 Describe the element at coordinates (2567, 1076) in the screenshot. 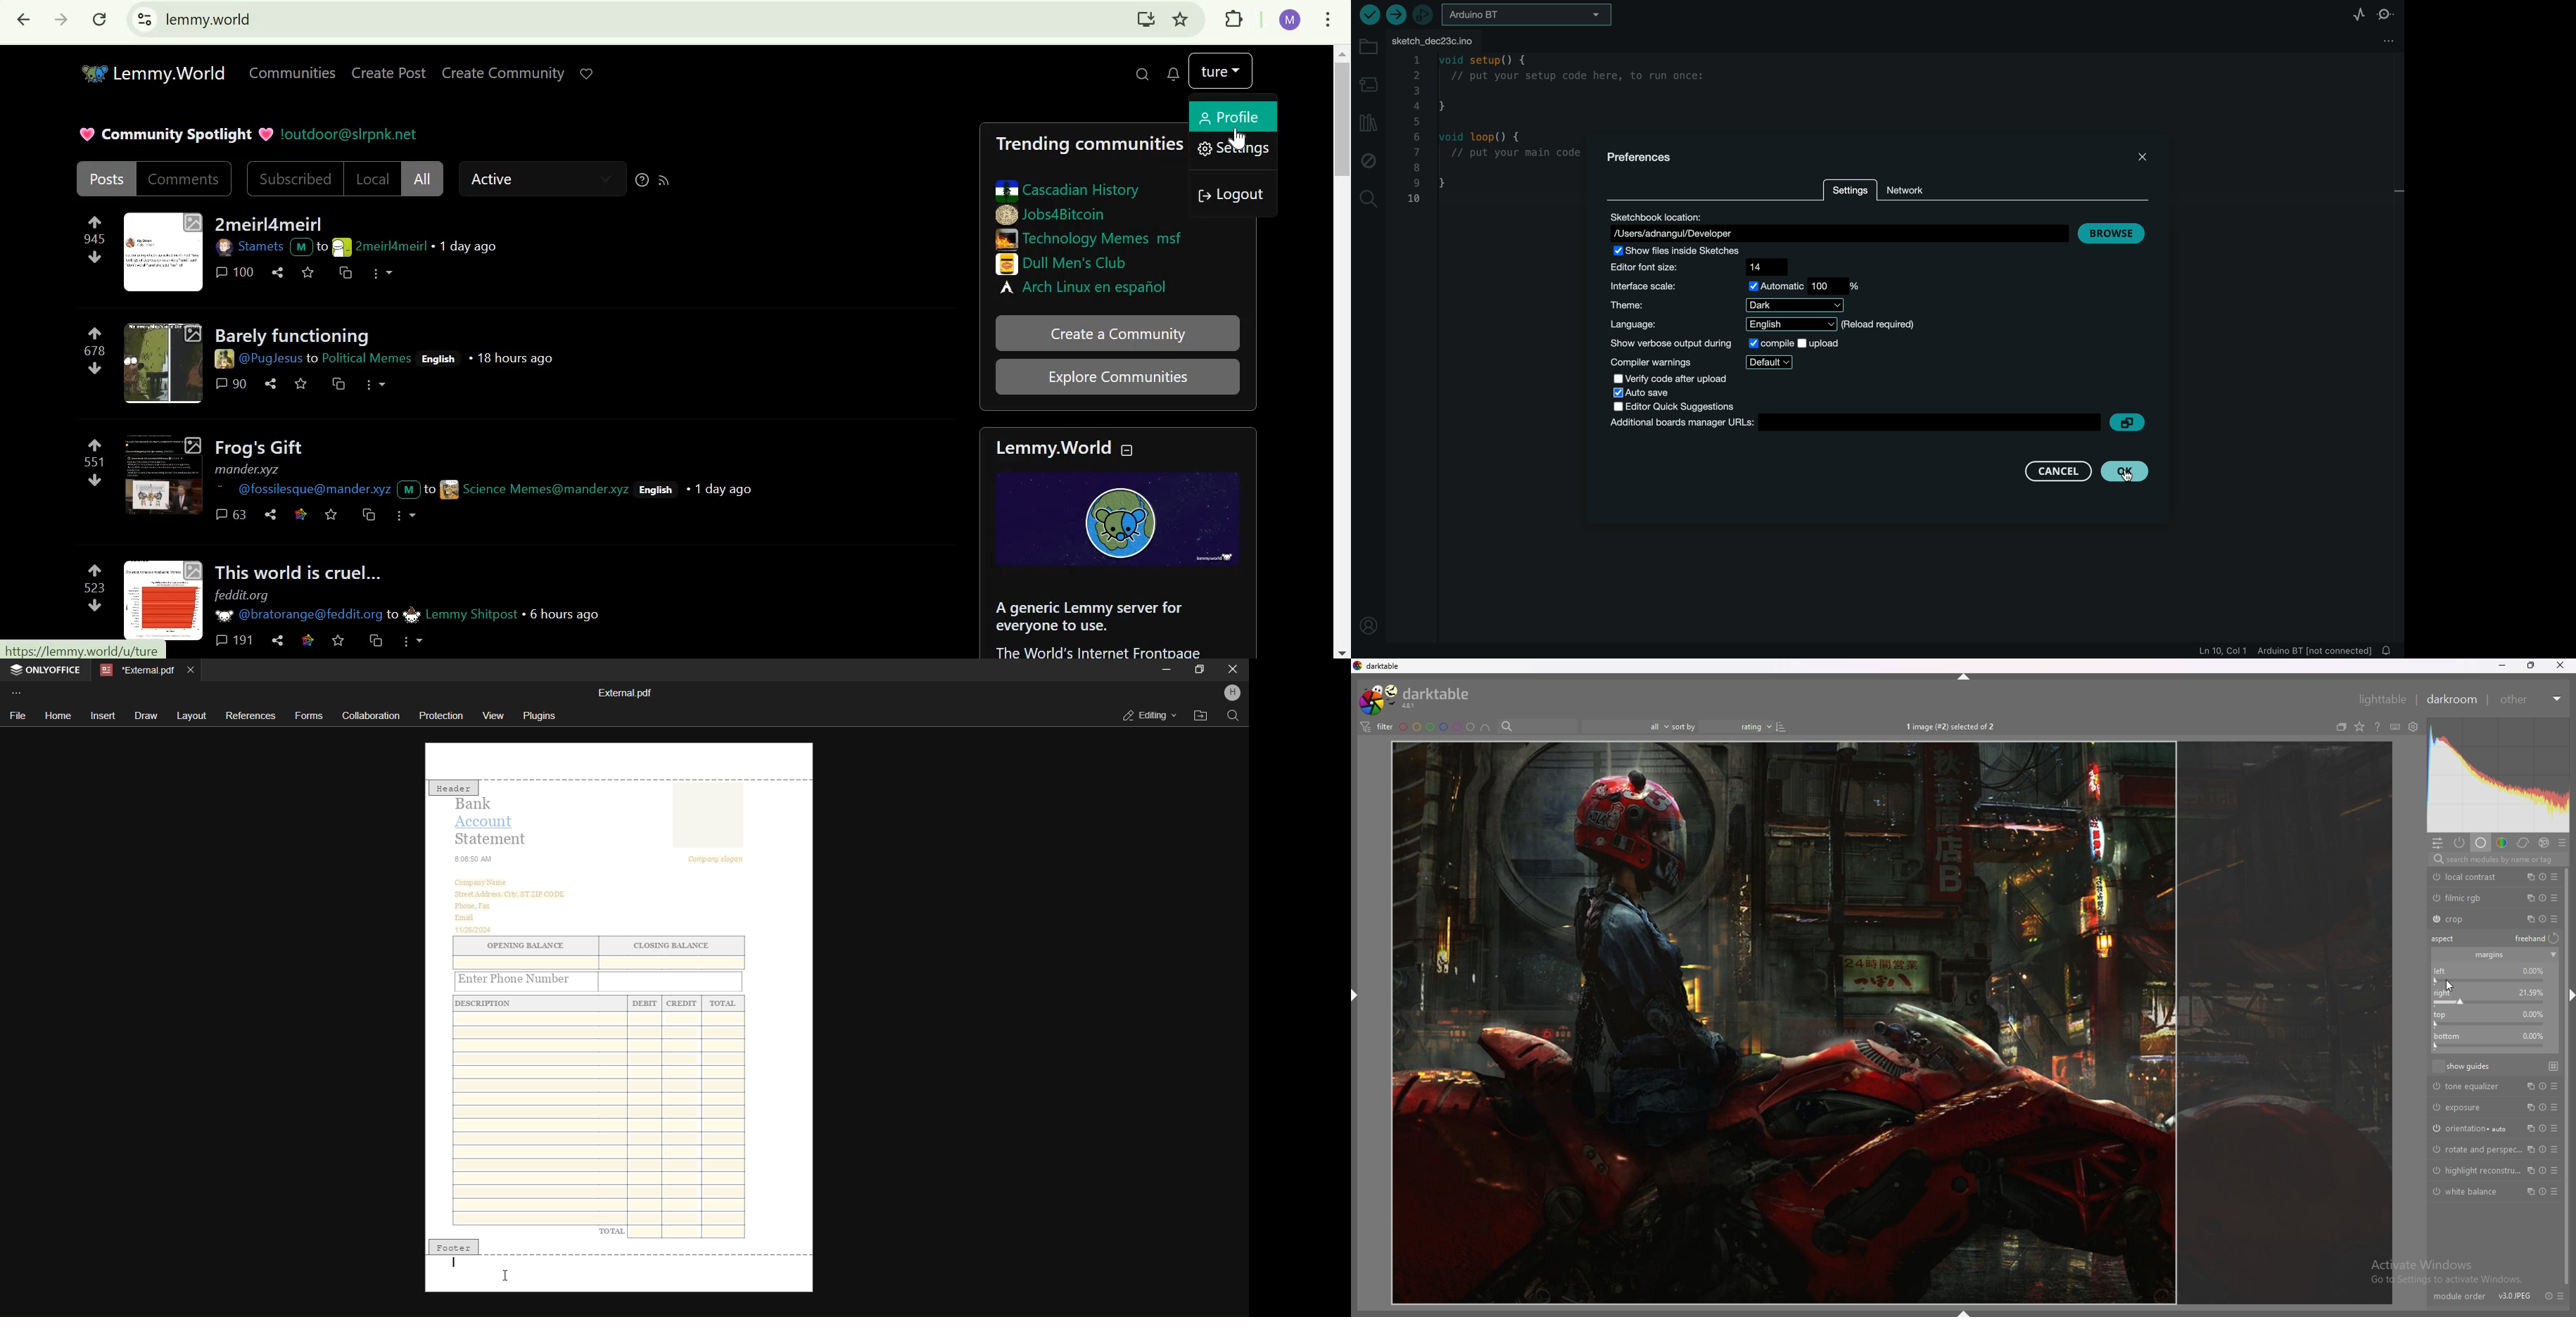

I see `scroll bar` at that location.